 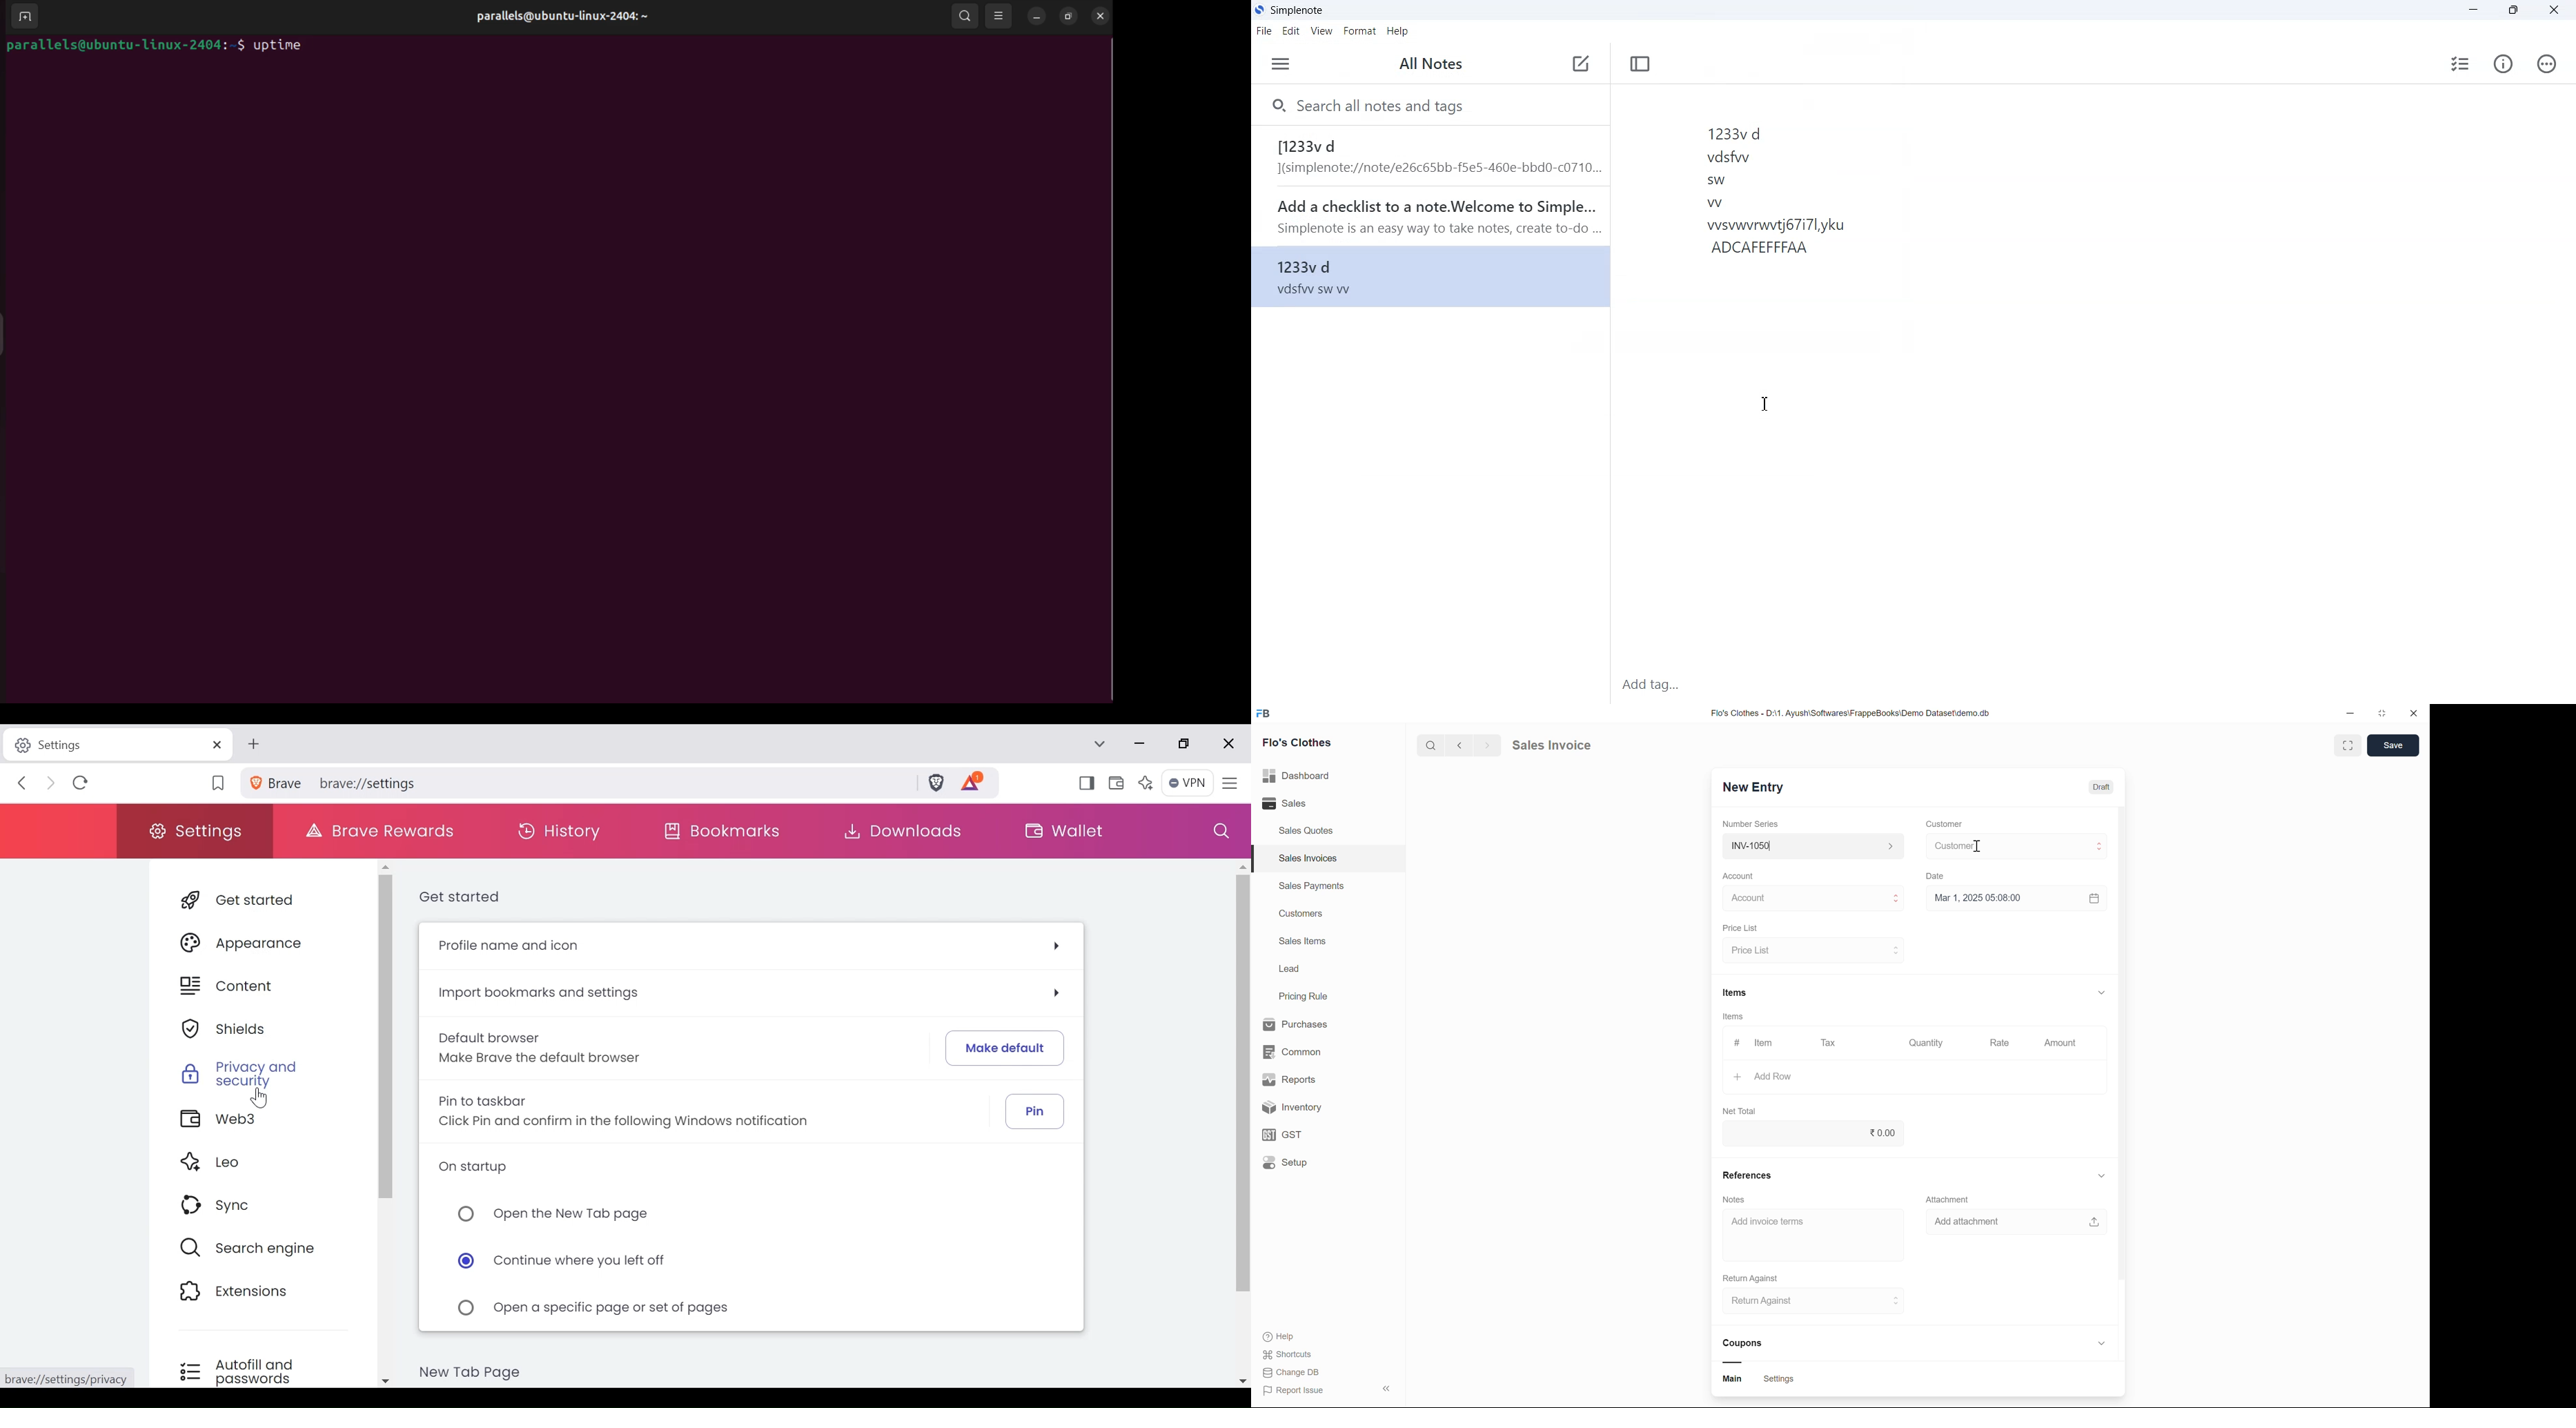 What do you see at coordinates (1317, 1134) in the screenshot?
I see `GST ` at bounding box center [1317, 1134].